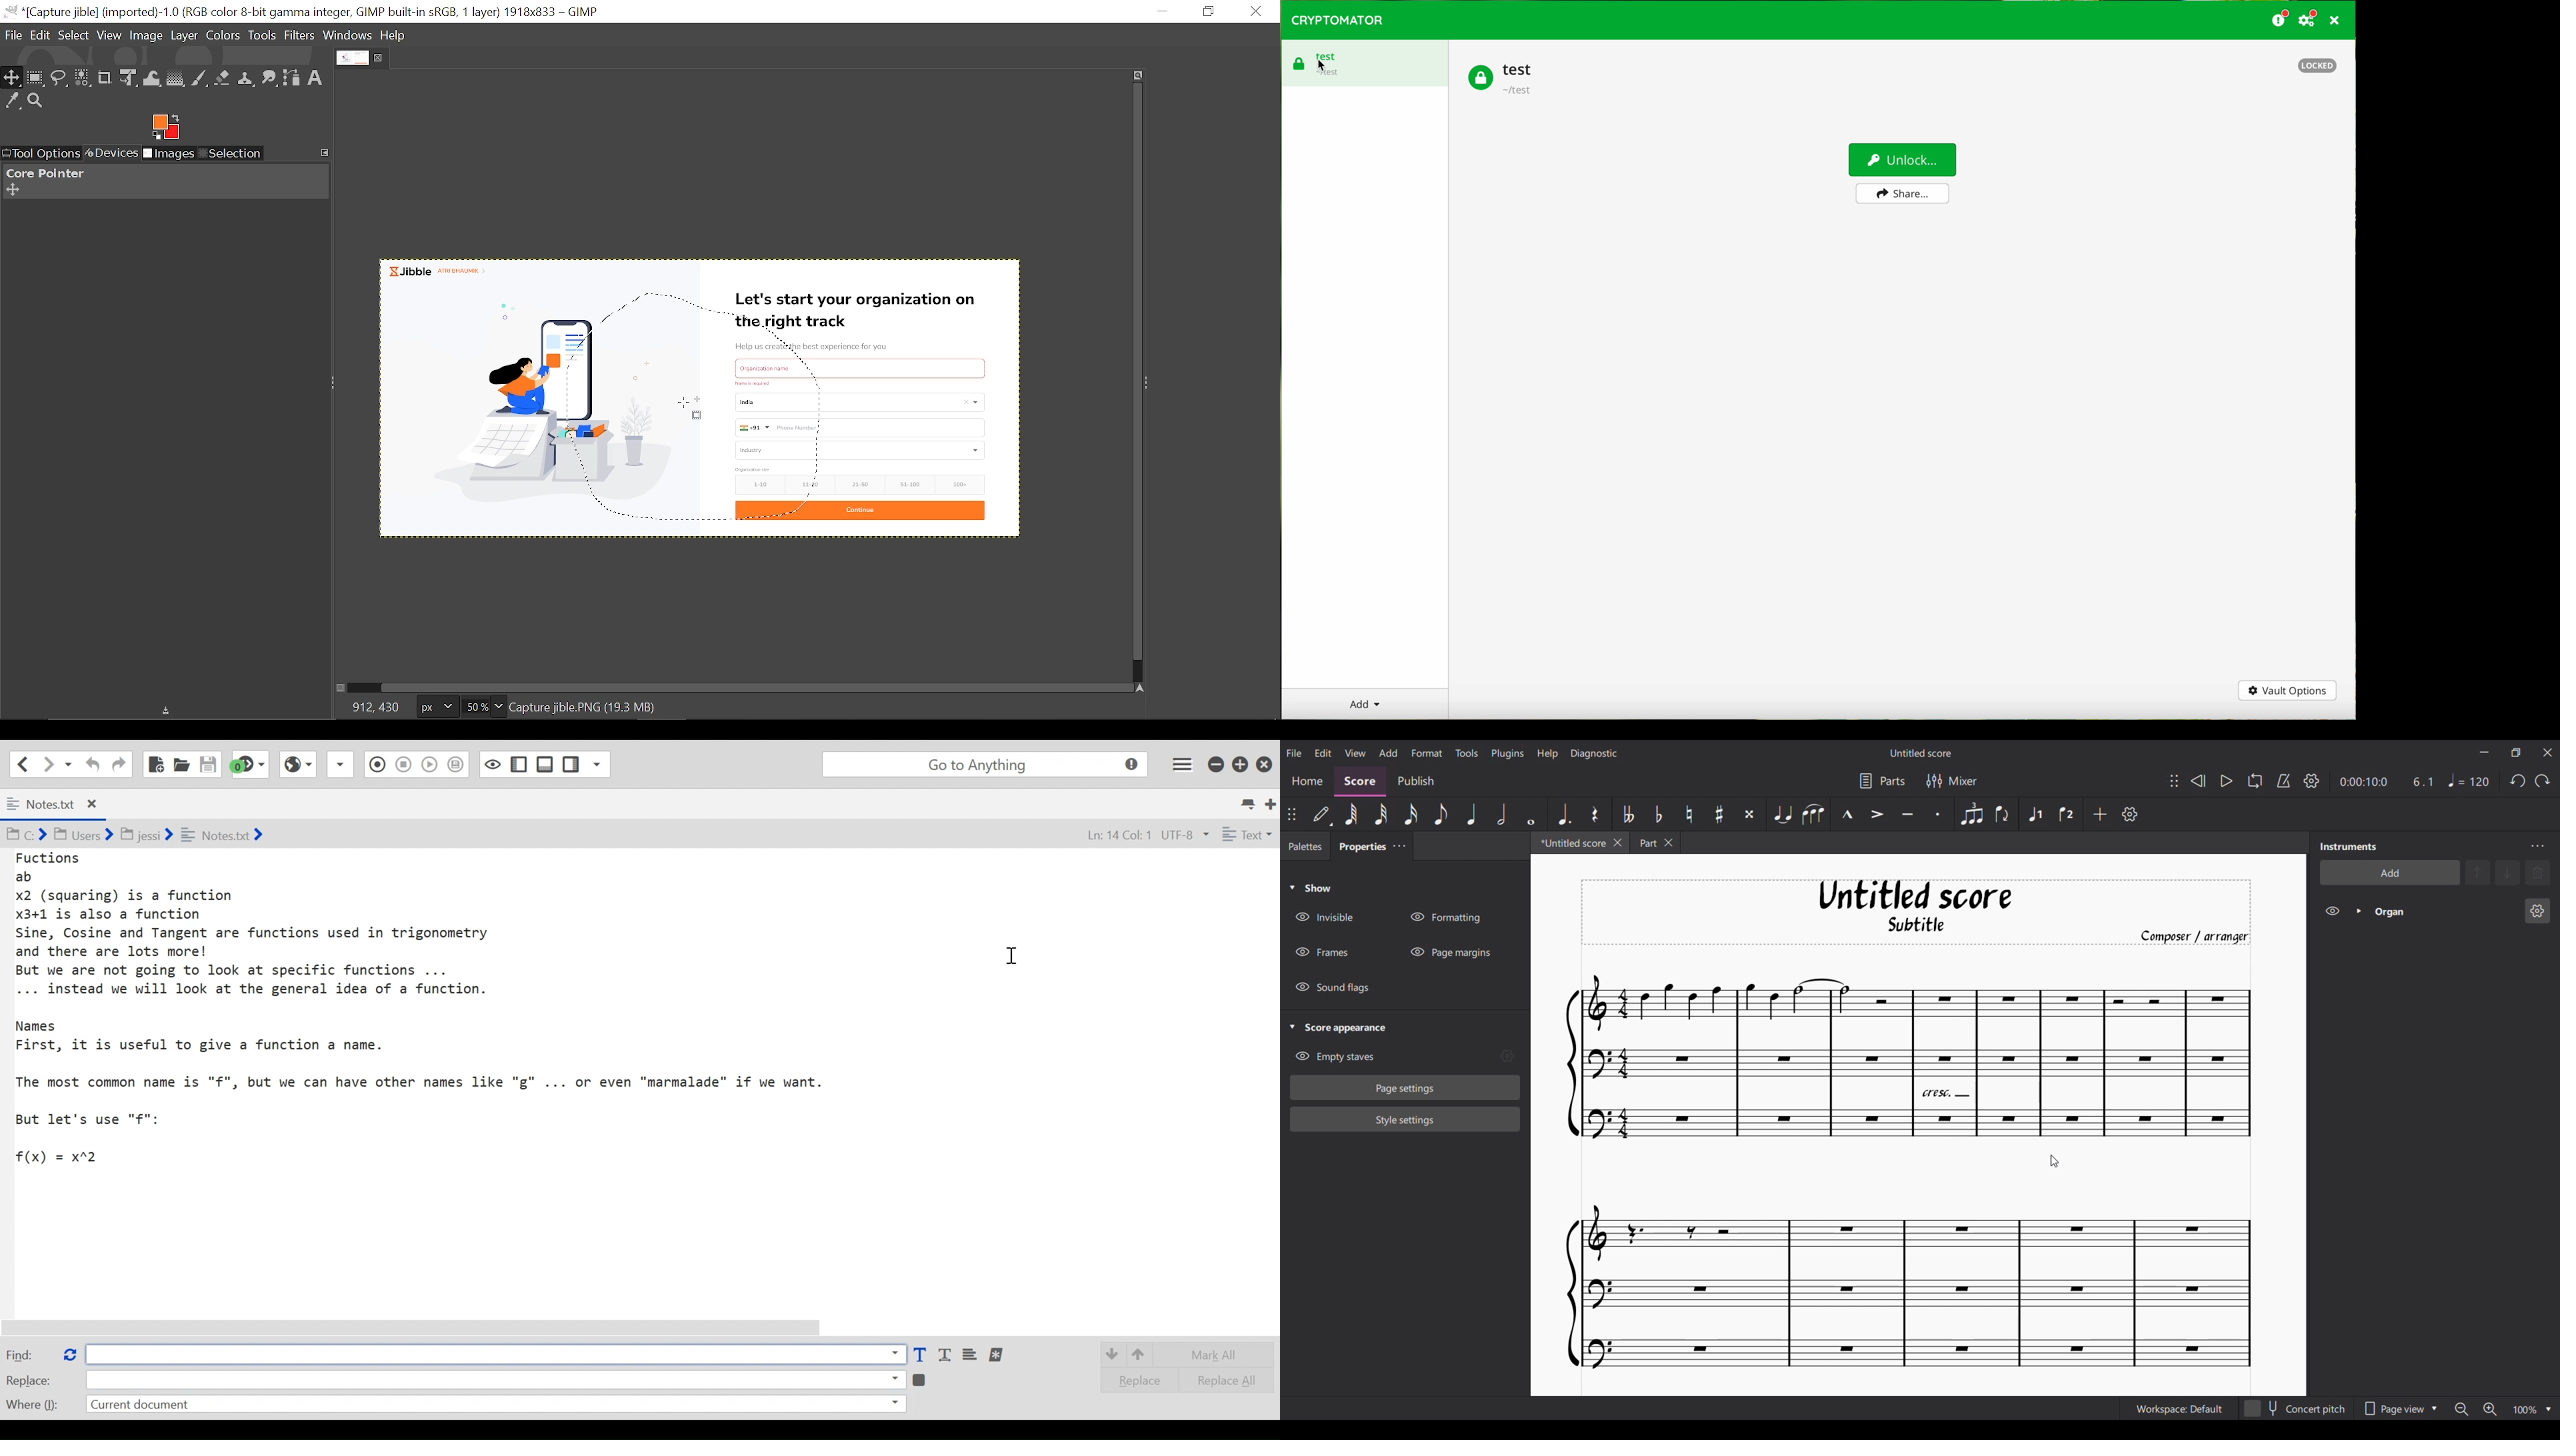  I want to click on settings, so click(2310, 19).